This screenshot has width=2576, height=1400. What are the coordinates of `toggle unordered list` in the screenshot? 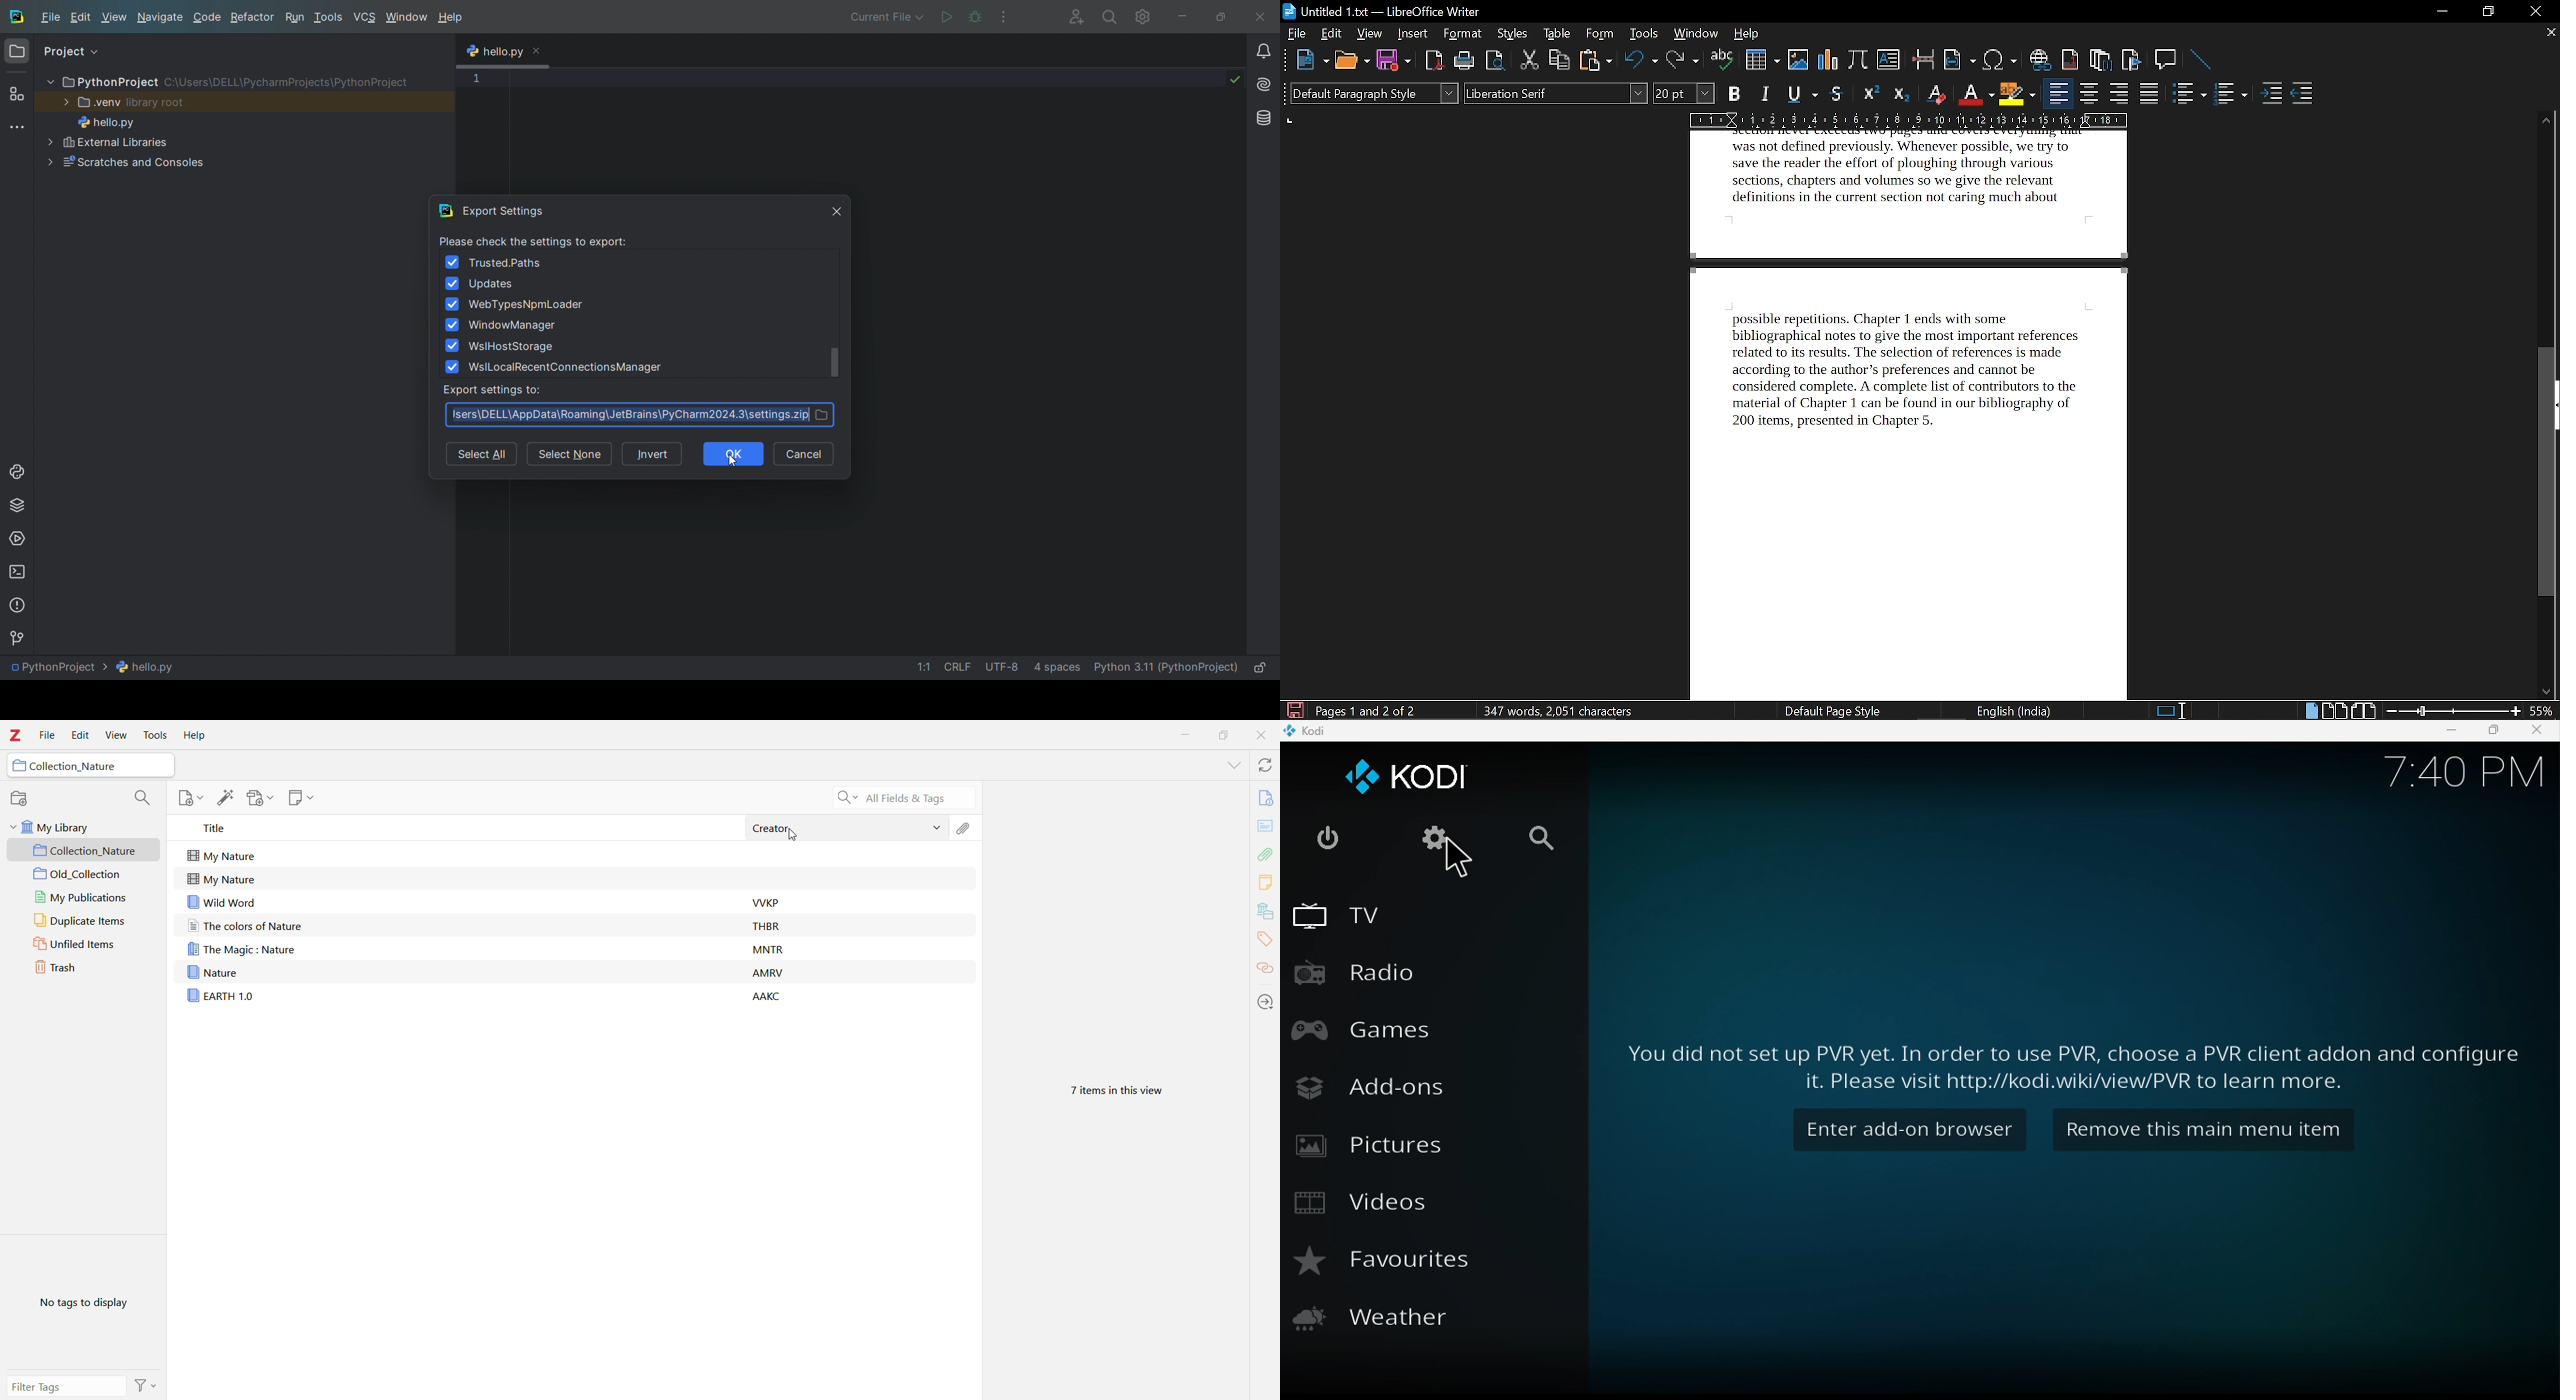 It's located at (2232, 95).